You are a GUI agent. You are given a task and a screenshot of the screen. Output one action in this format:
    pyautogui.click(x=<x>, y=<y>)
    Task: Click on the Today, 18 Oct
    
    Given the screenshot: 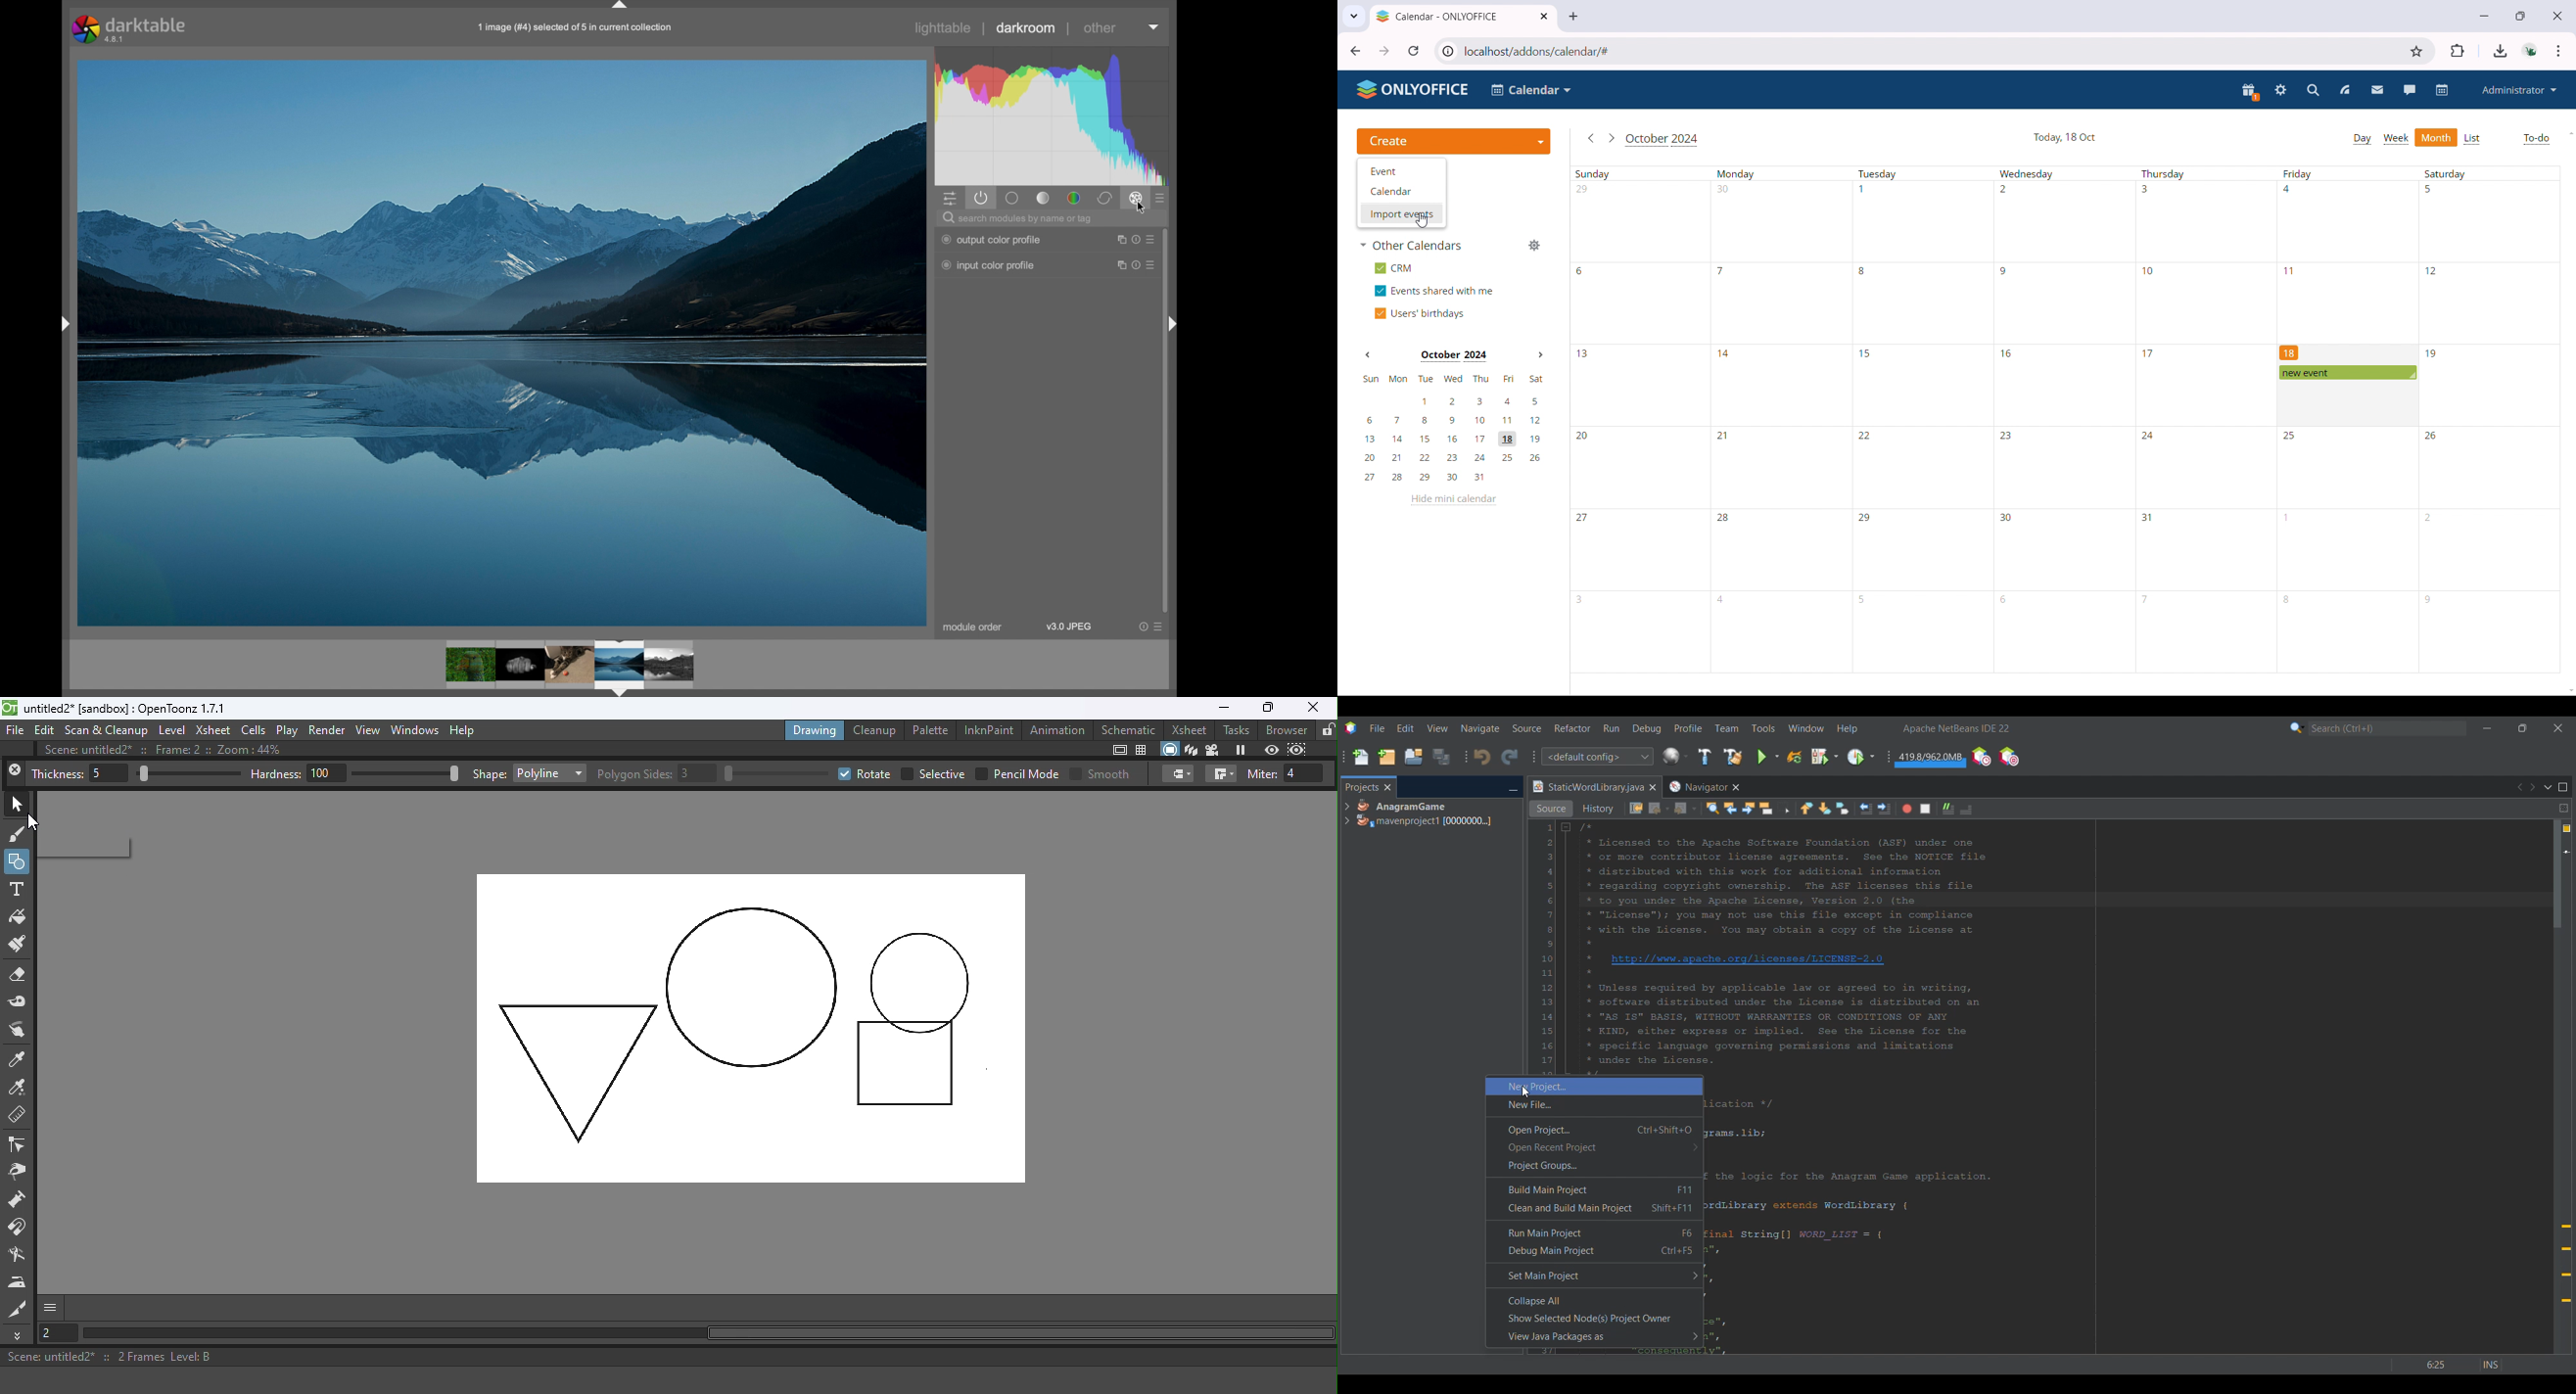 What is the action you would take?
    pyautogui.click(x=2066, y=137)
    